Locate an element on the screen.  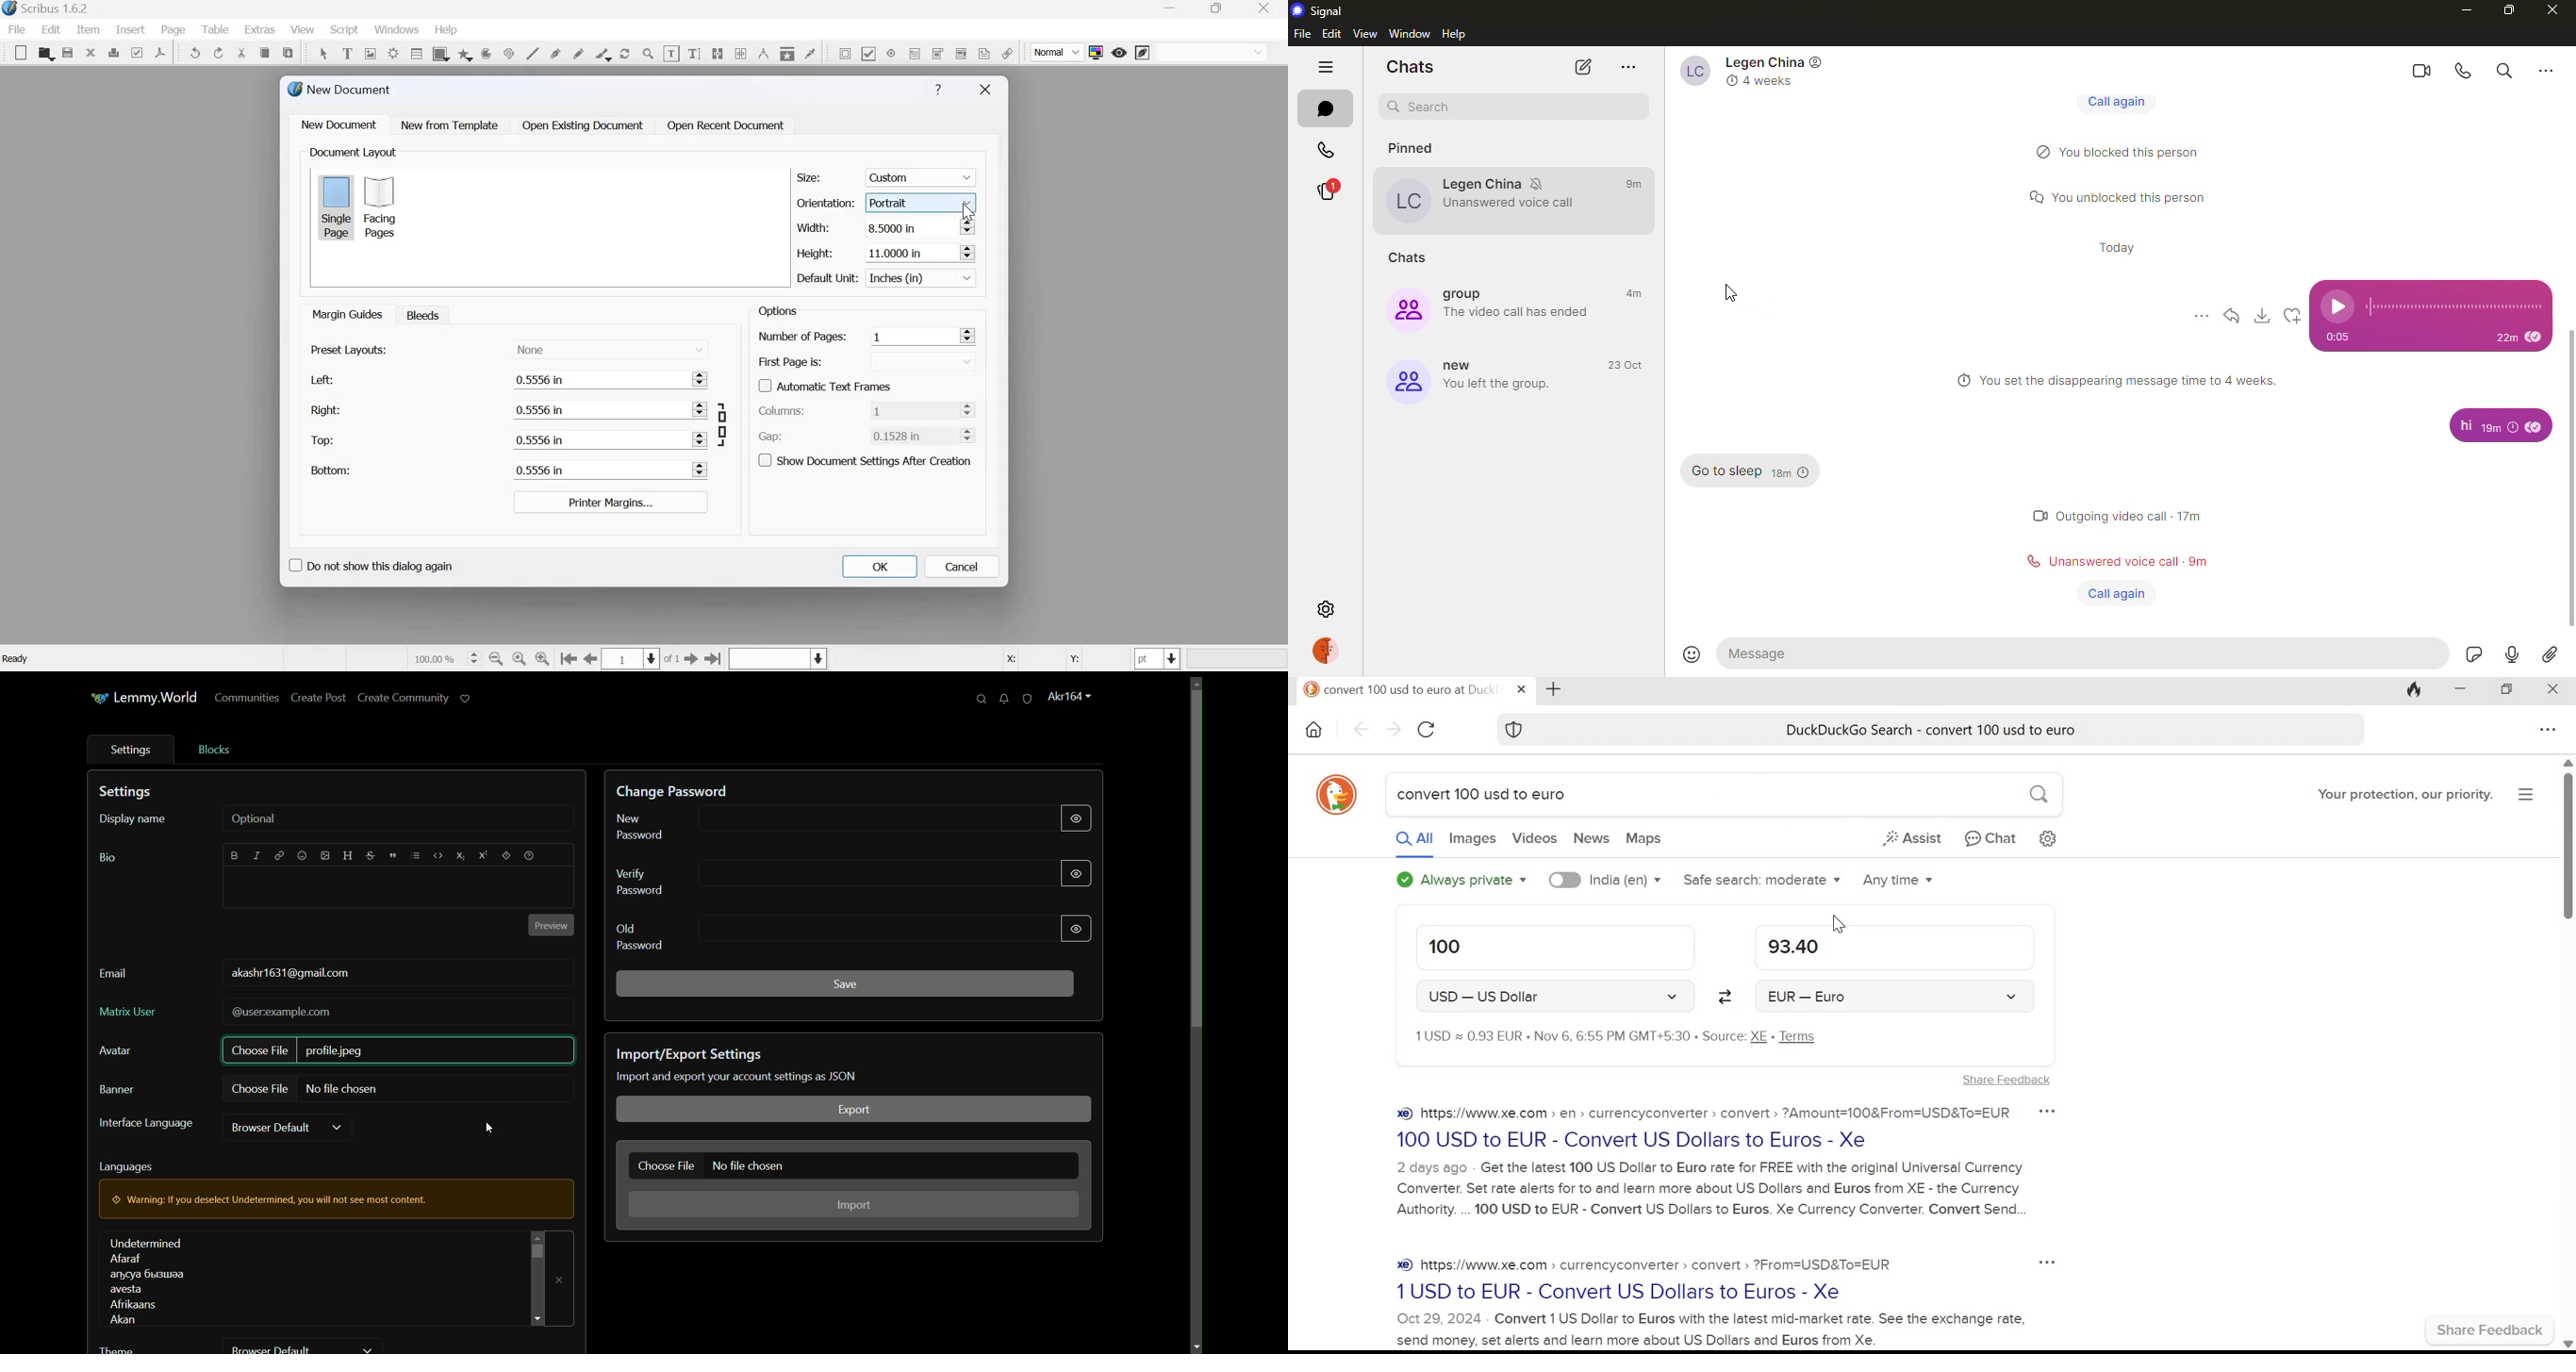
spoiler is located at coordinates (507, 856).